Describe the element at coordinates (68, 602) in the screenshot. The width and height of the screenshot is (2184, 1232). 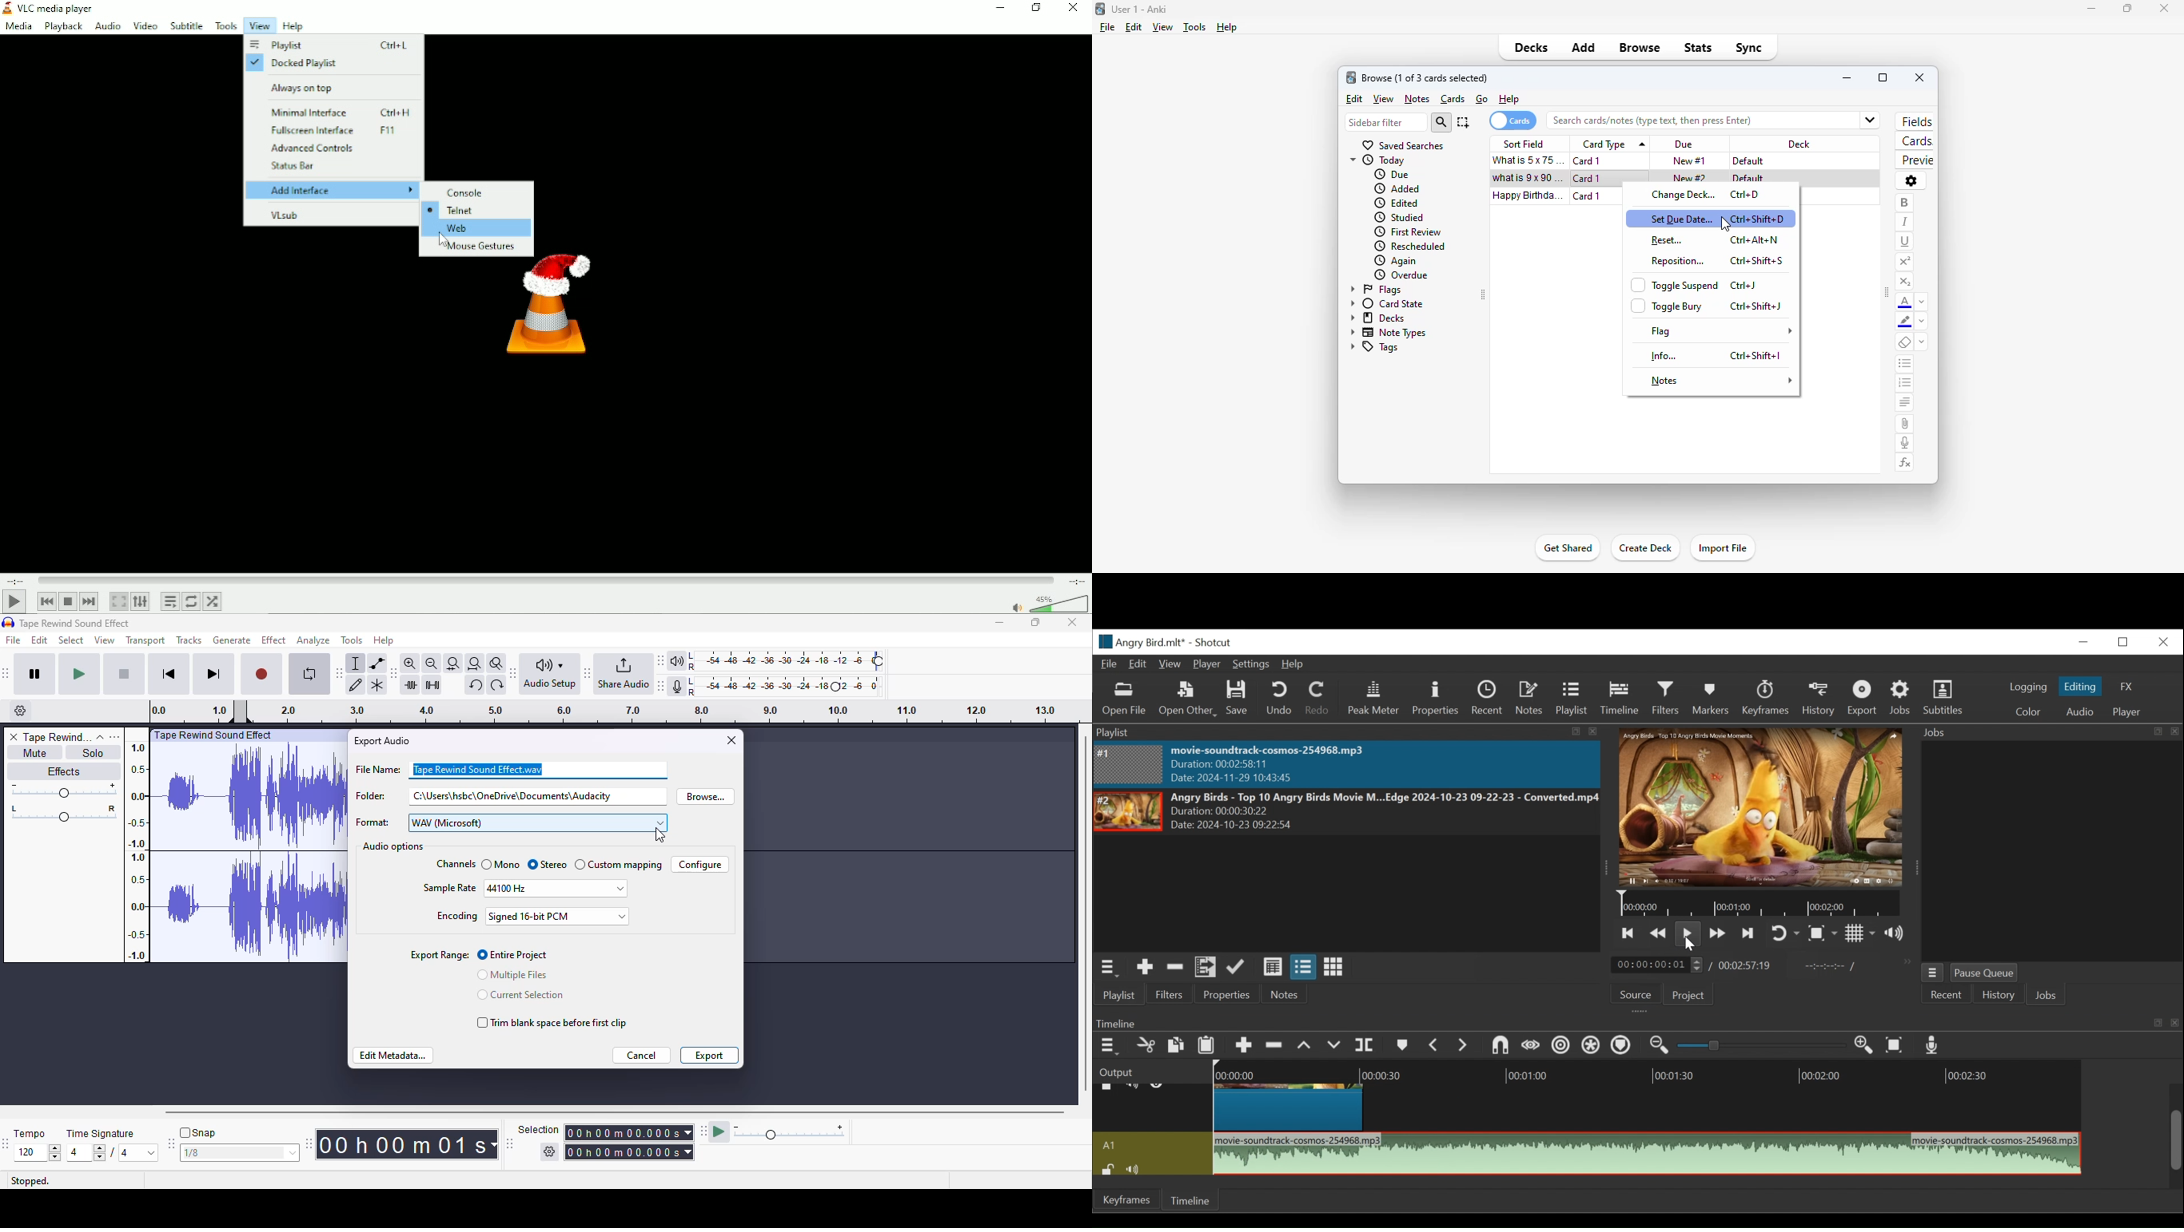
I see `Stop playlist` at that location.